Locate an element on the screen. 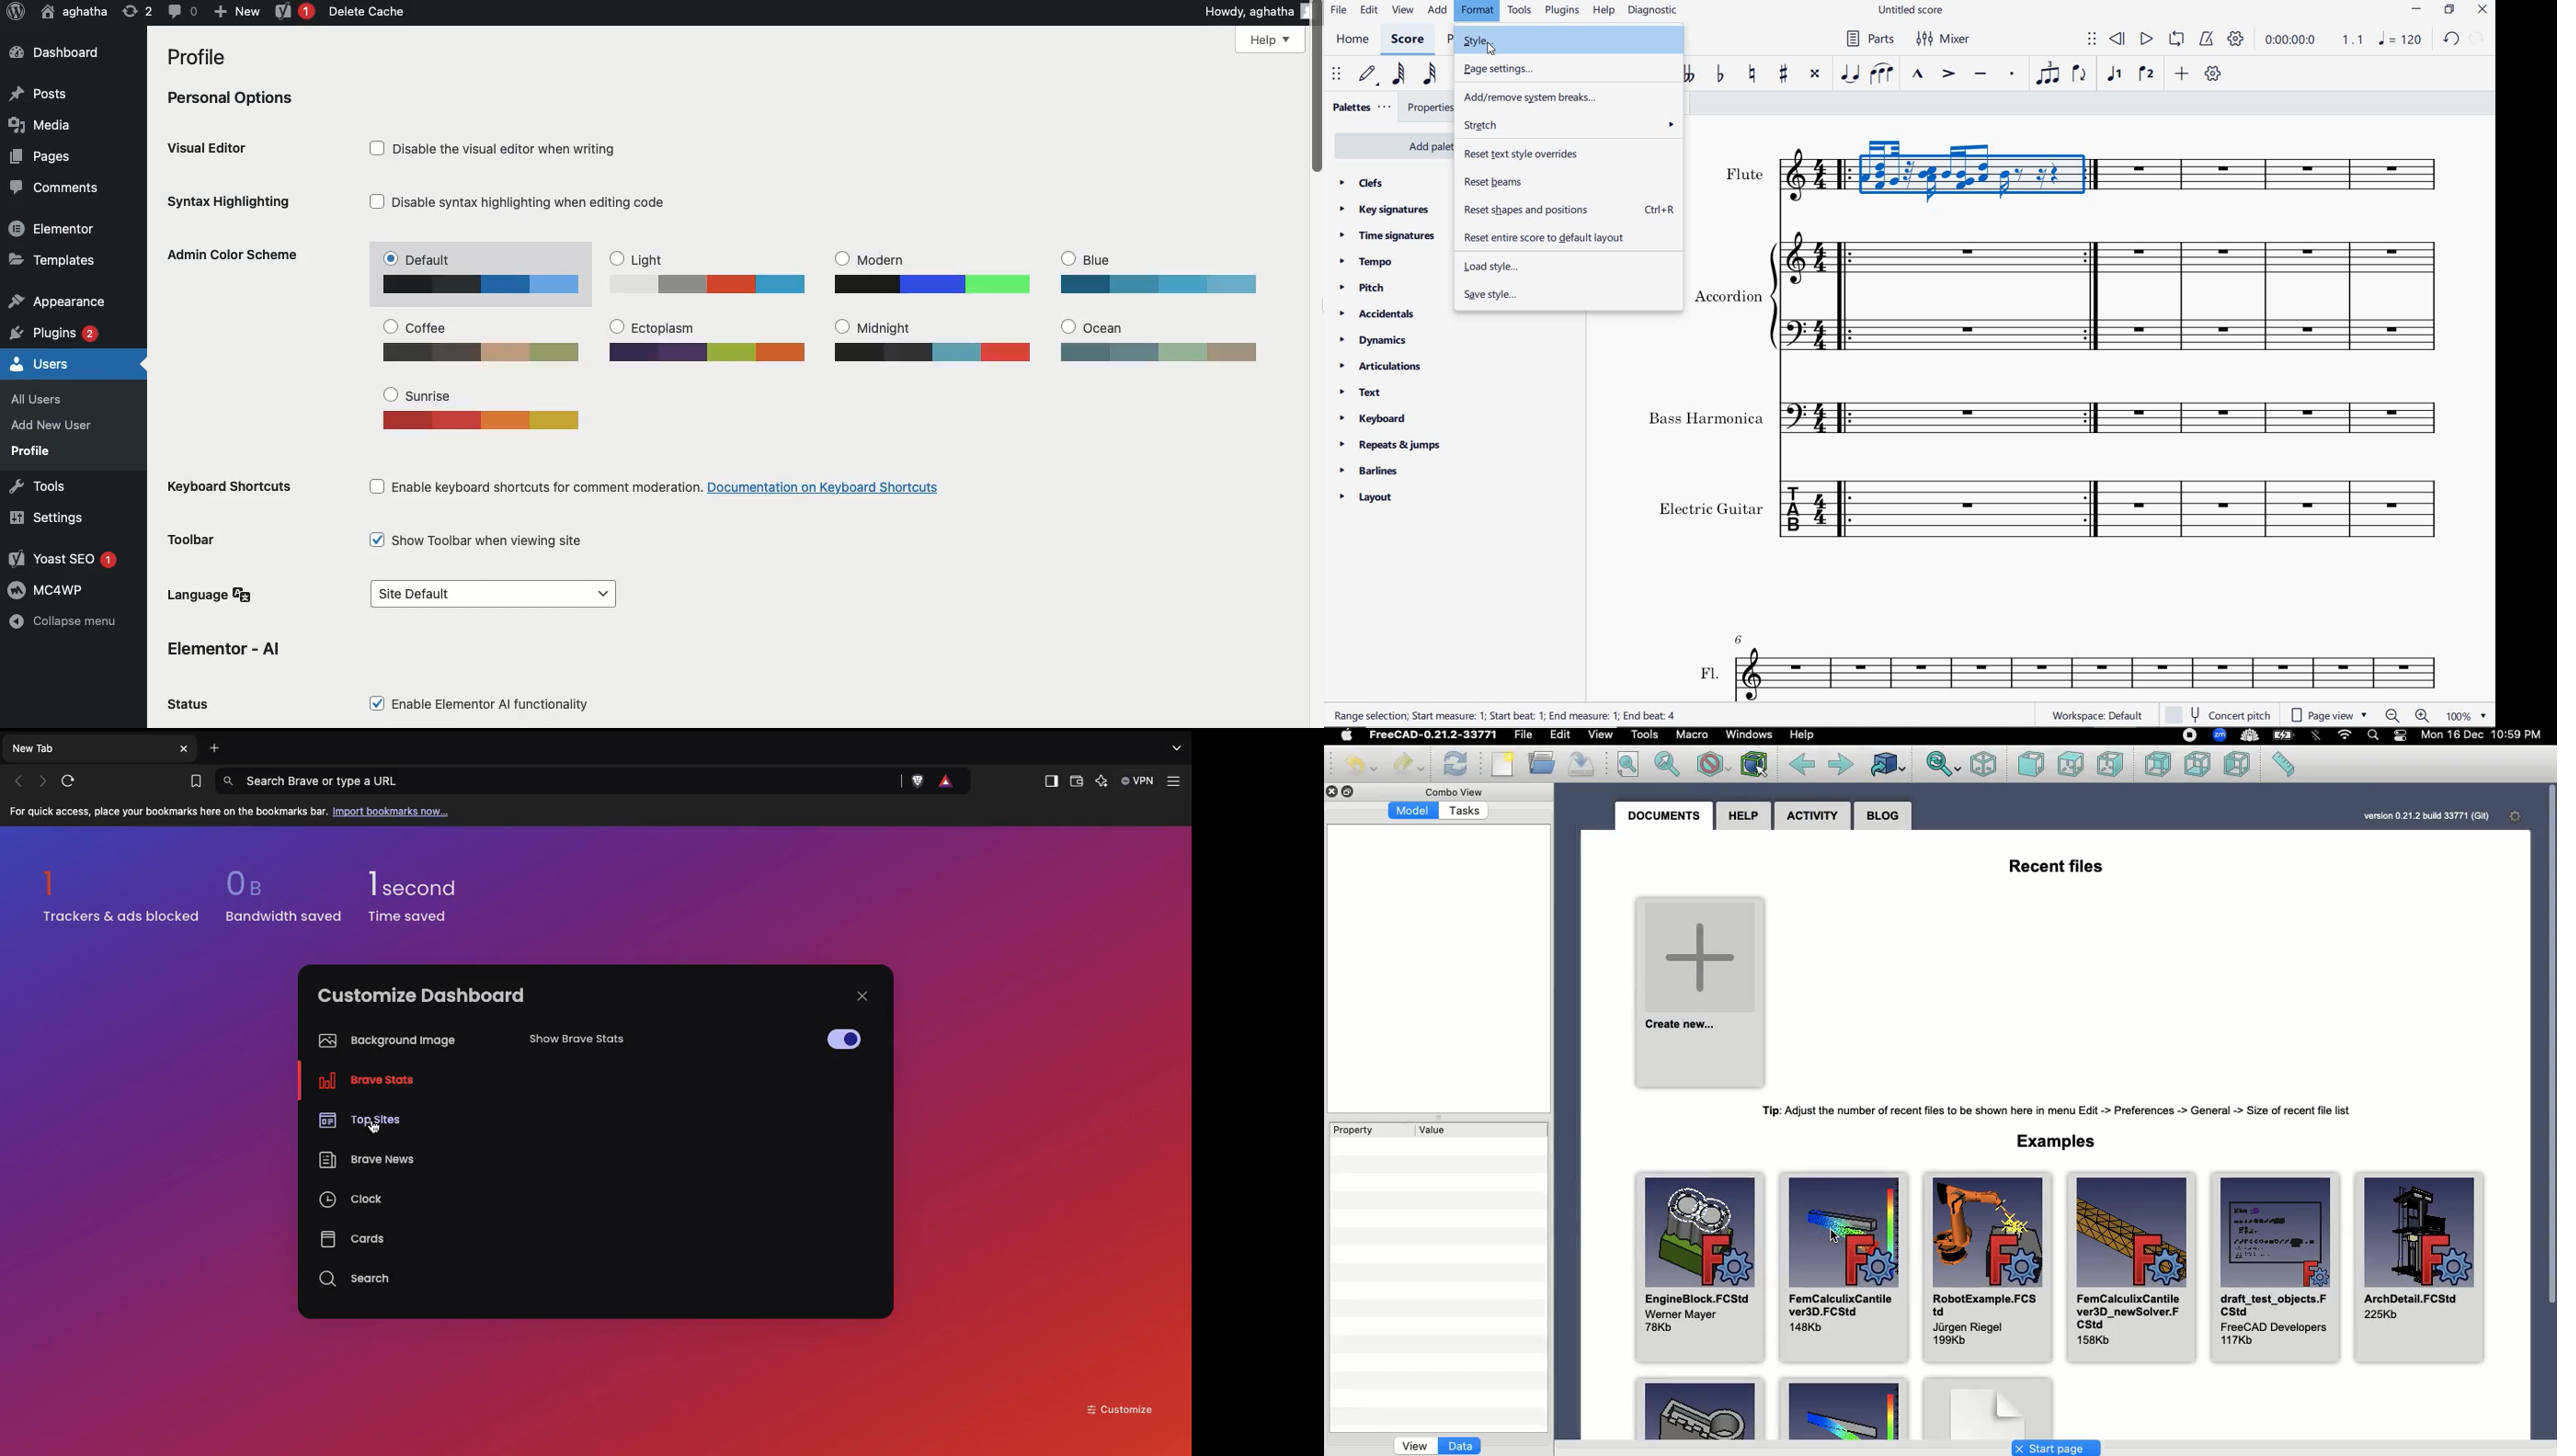 This screenshot has width=2576, height=1456. Edit is located at coordinates (1562, 737).